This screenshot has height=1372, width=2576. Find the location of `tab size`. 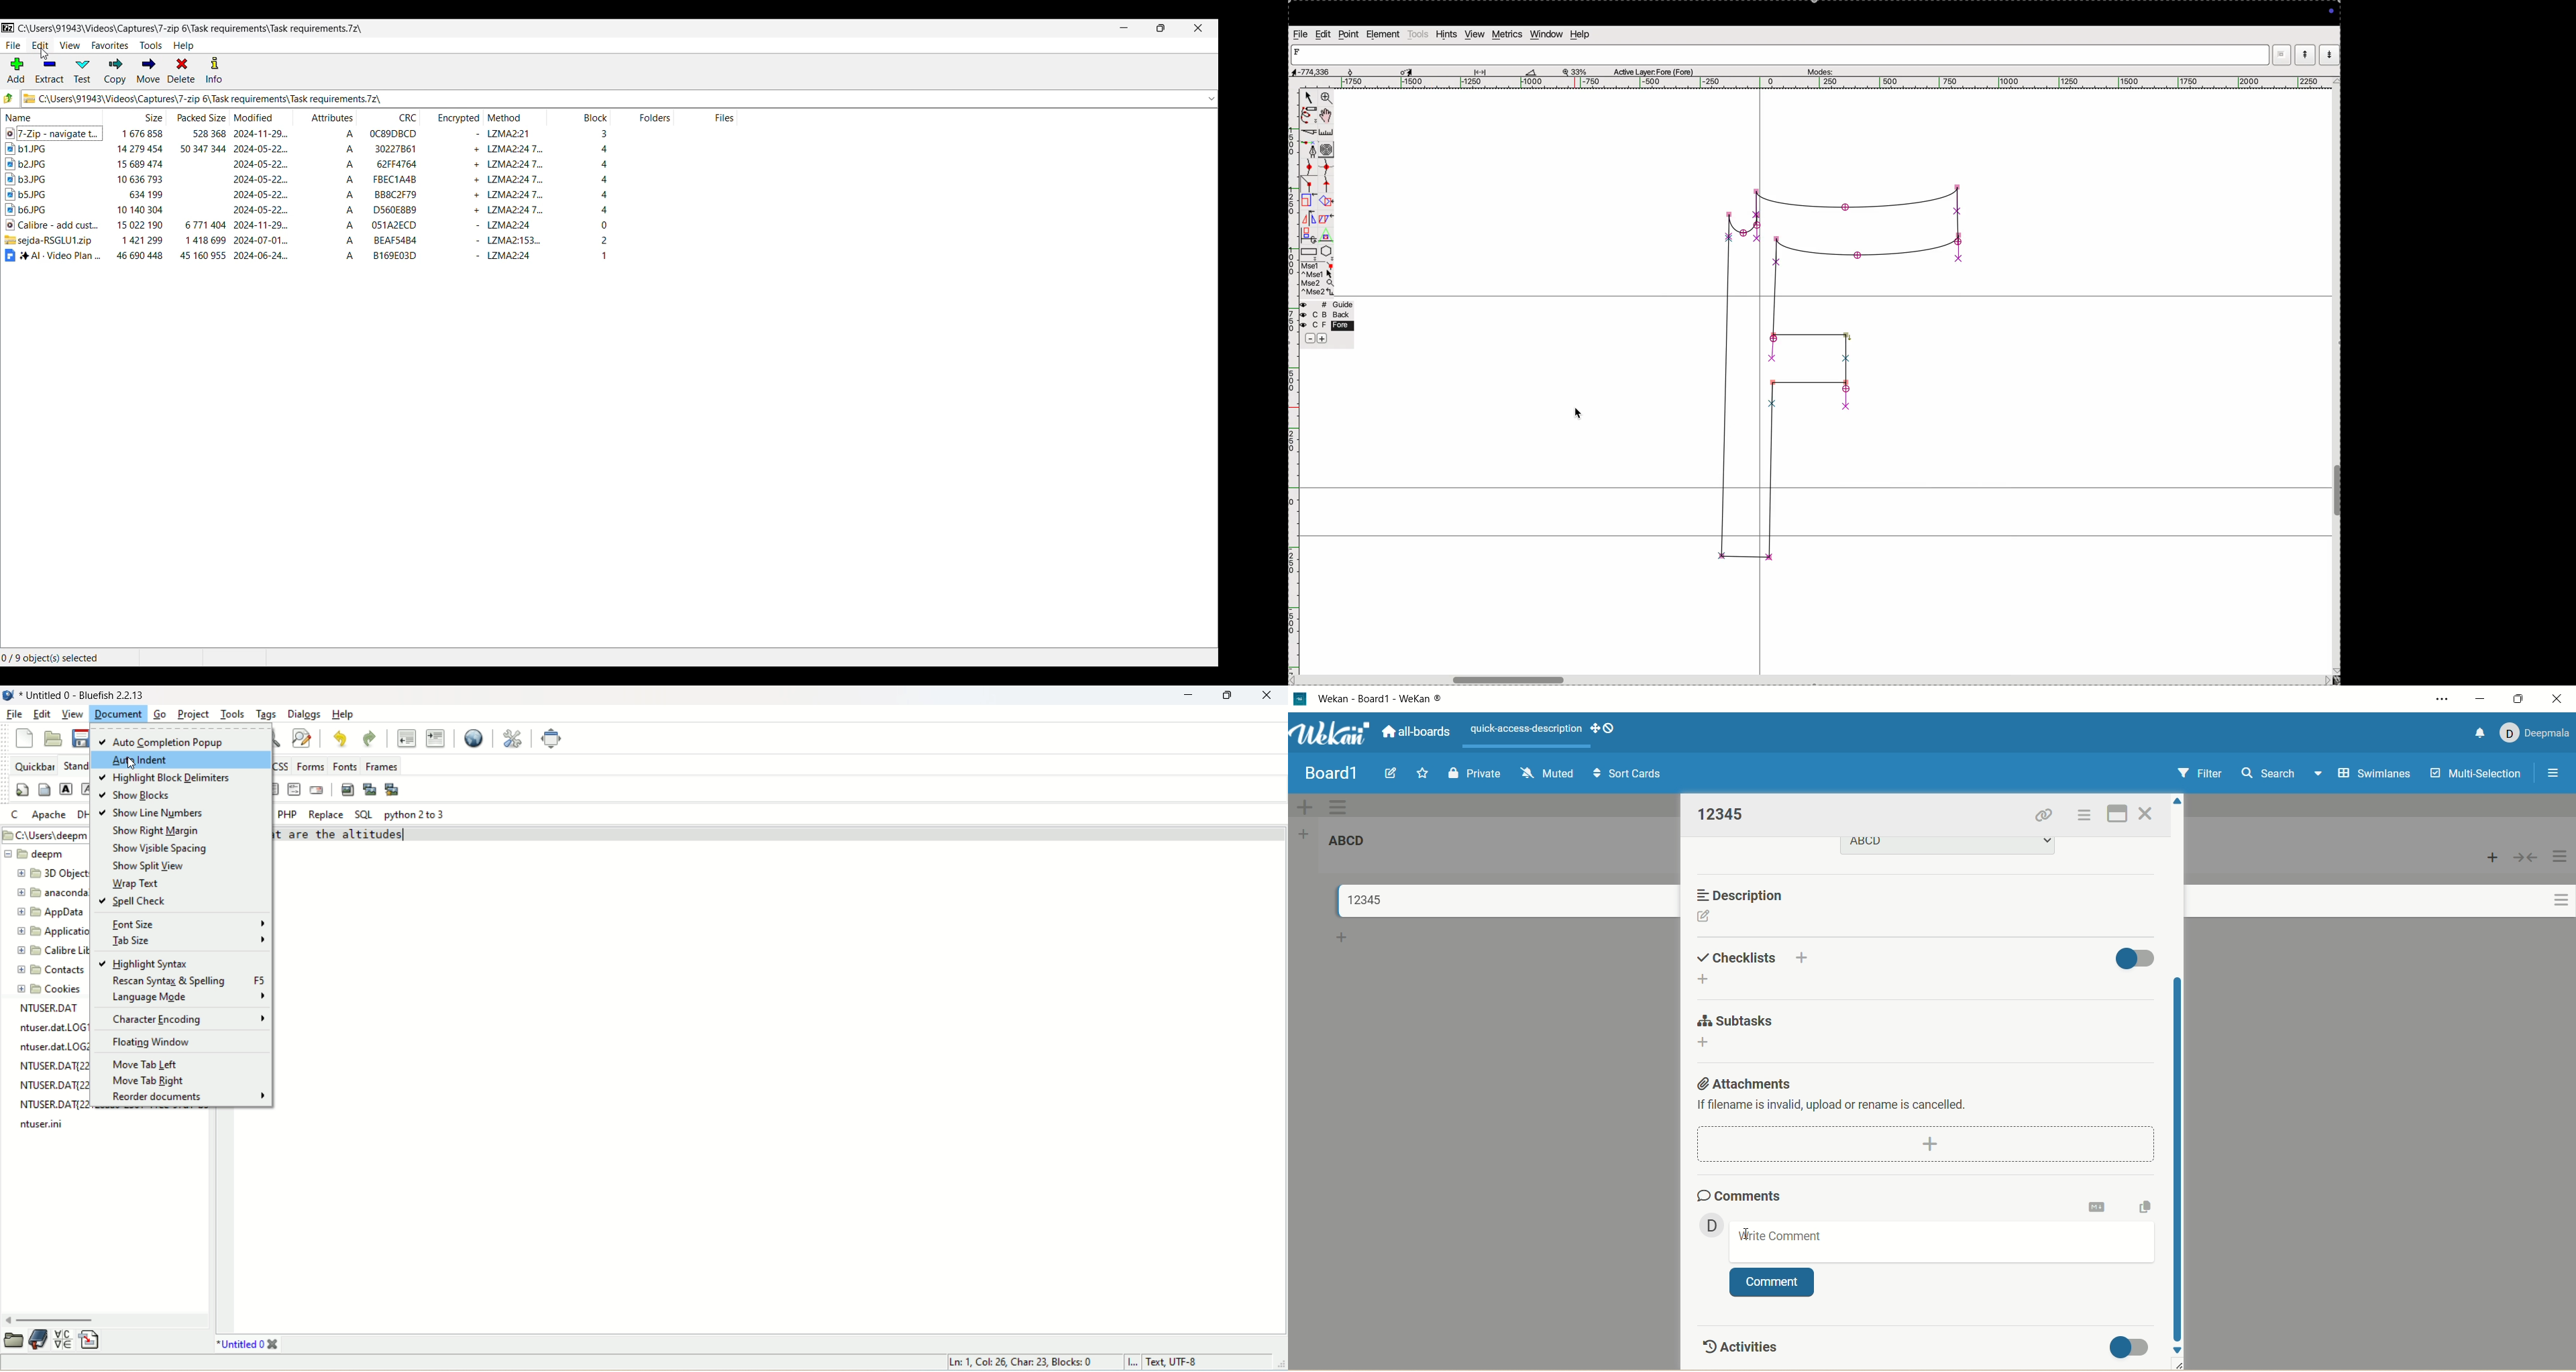

tab size is located at coordinates (190, 940).